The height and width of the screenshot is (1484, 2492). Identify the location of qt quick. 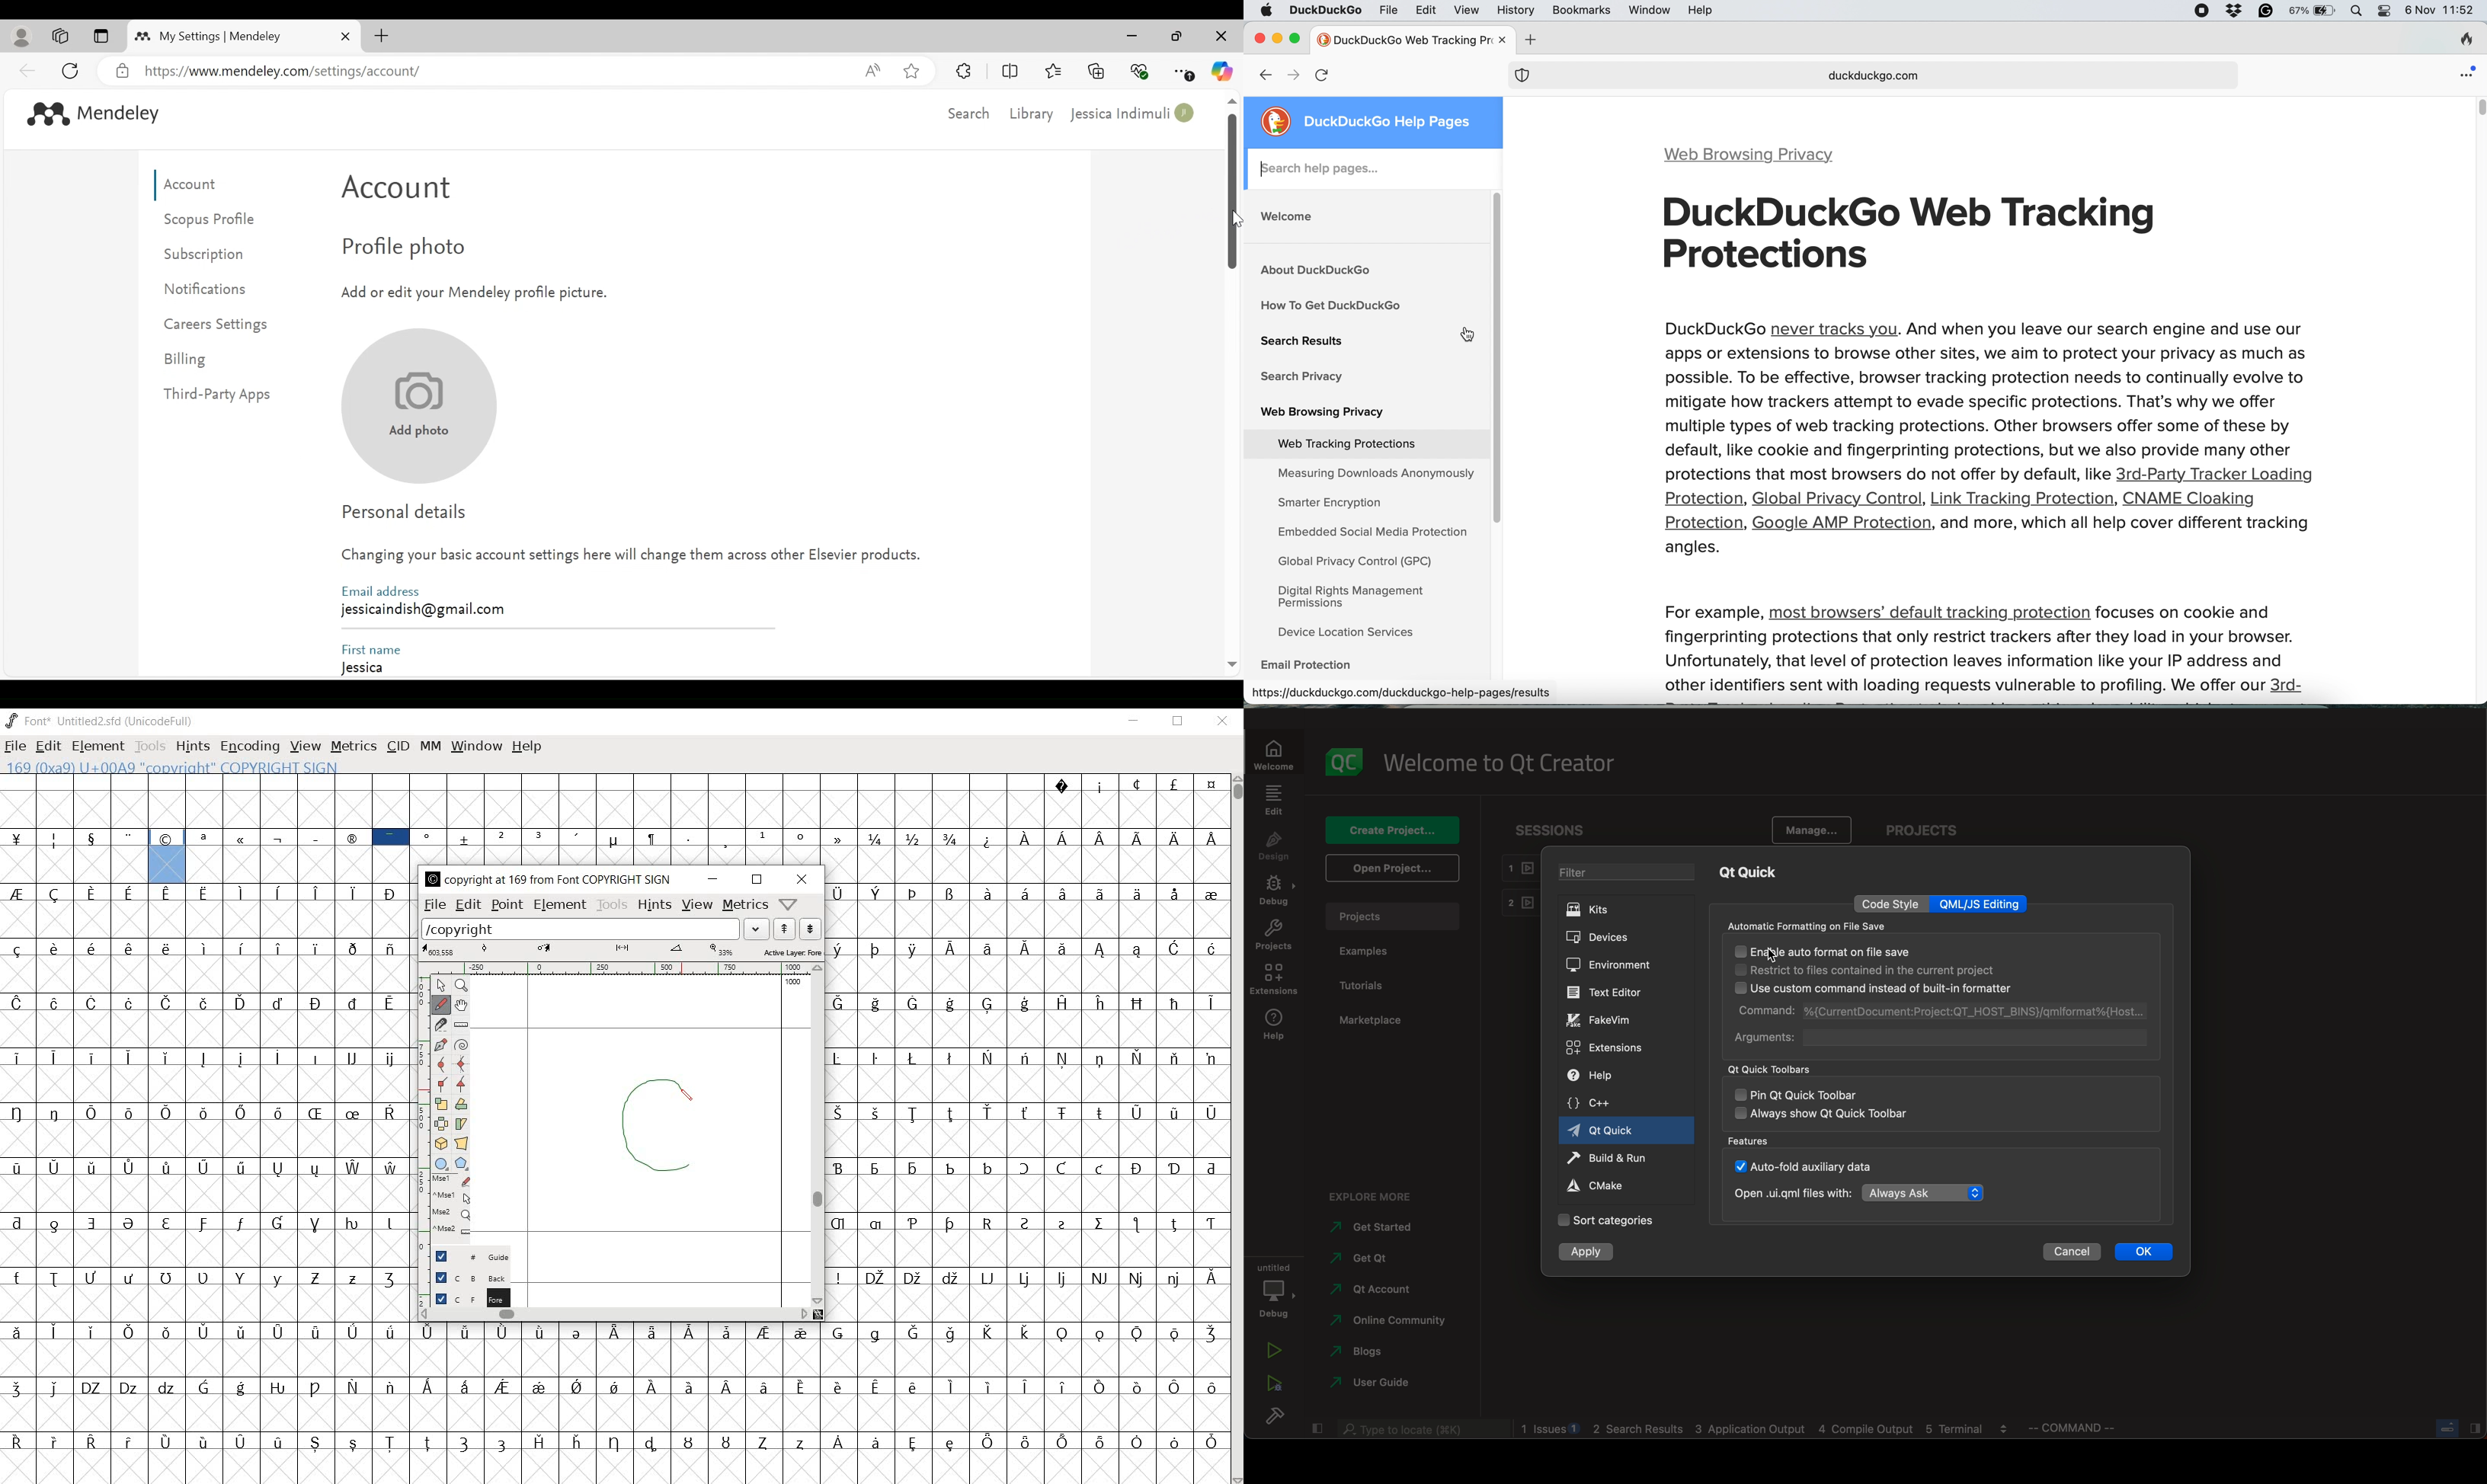
(1751, 873).